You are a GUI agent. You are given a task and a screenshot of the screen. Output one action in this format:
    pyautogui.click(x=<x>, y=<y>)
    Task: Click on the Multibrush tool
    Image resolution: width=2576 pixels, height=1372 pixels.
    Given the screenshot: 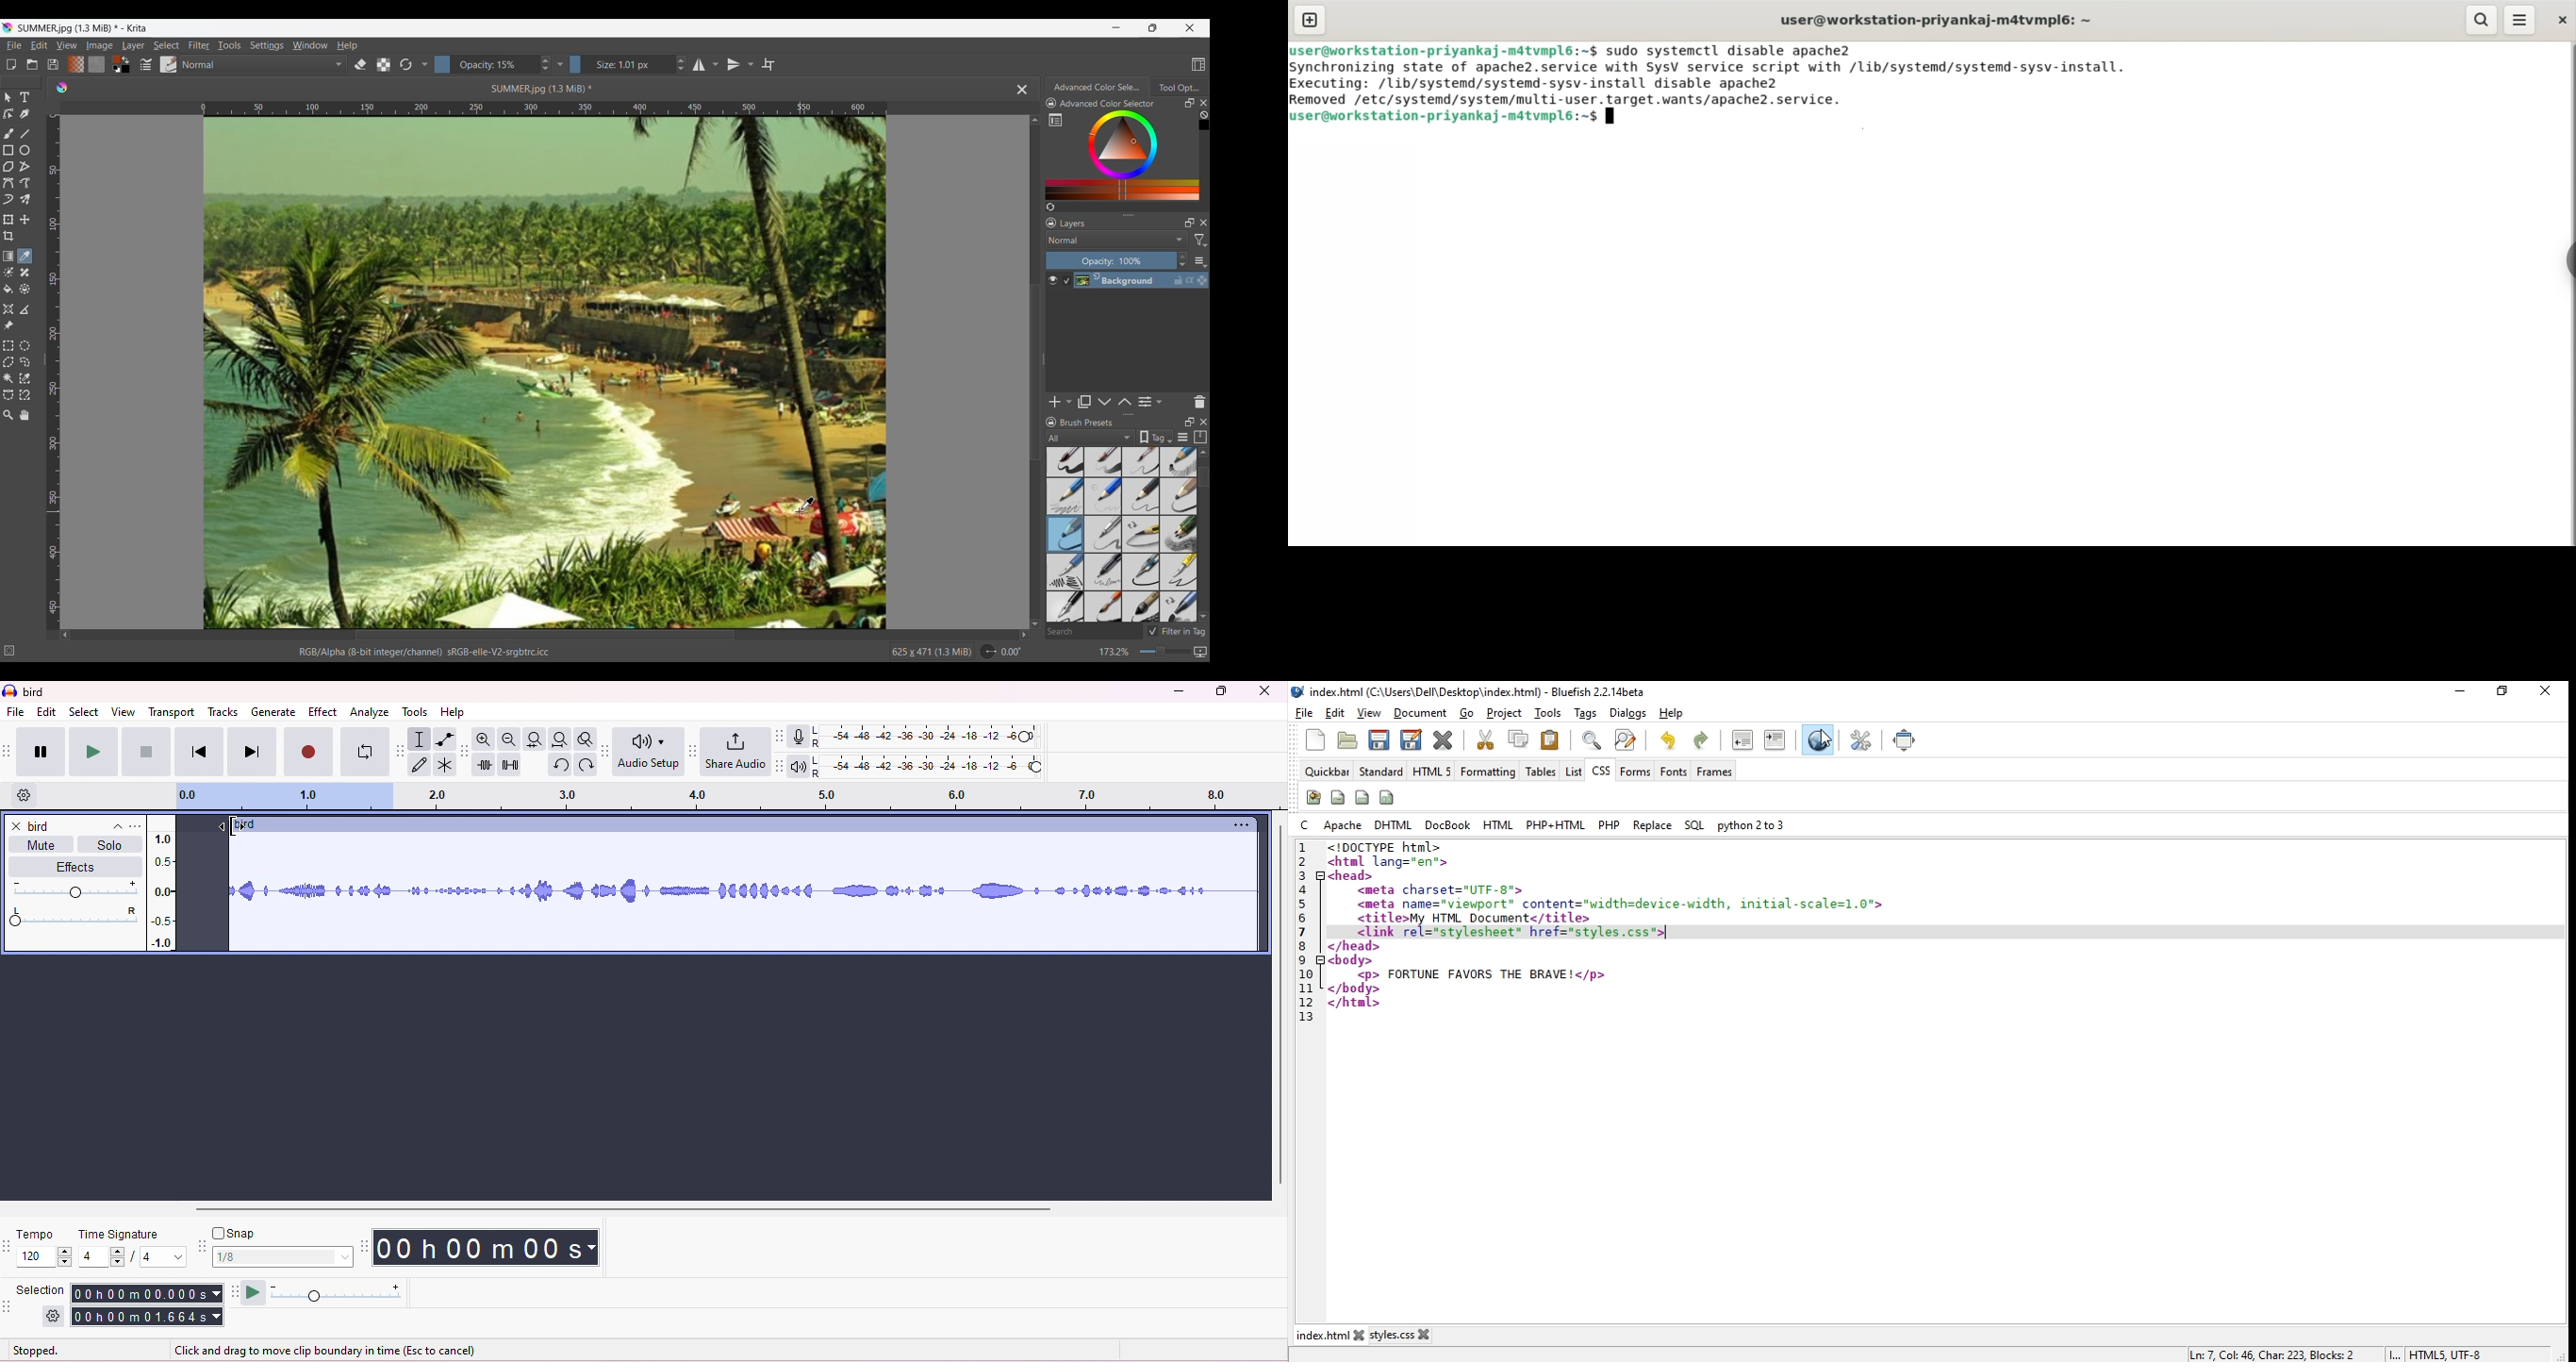 What is the action you would take?
    pyautogui.click(x=25, y=200)
    